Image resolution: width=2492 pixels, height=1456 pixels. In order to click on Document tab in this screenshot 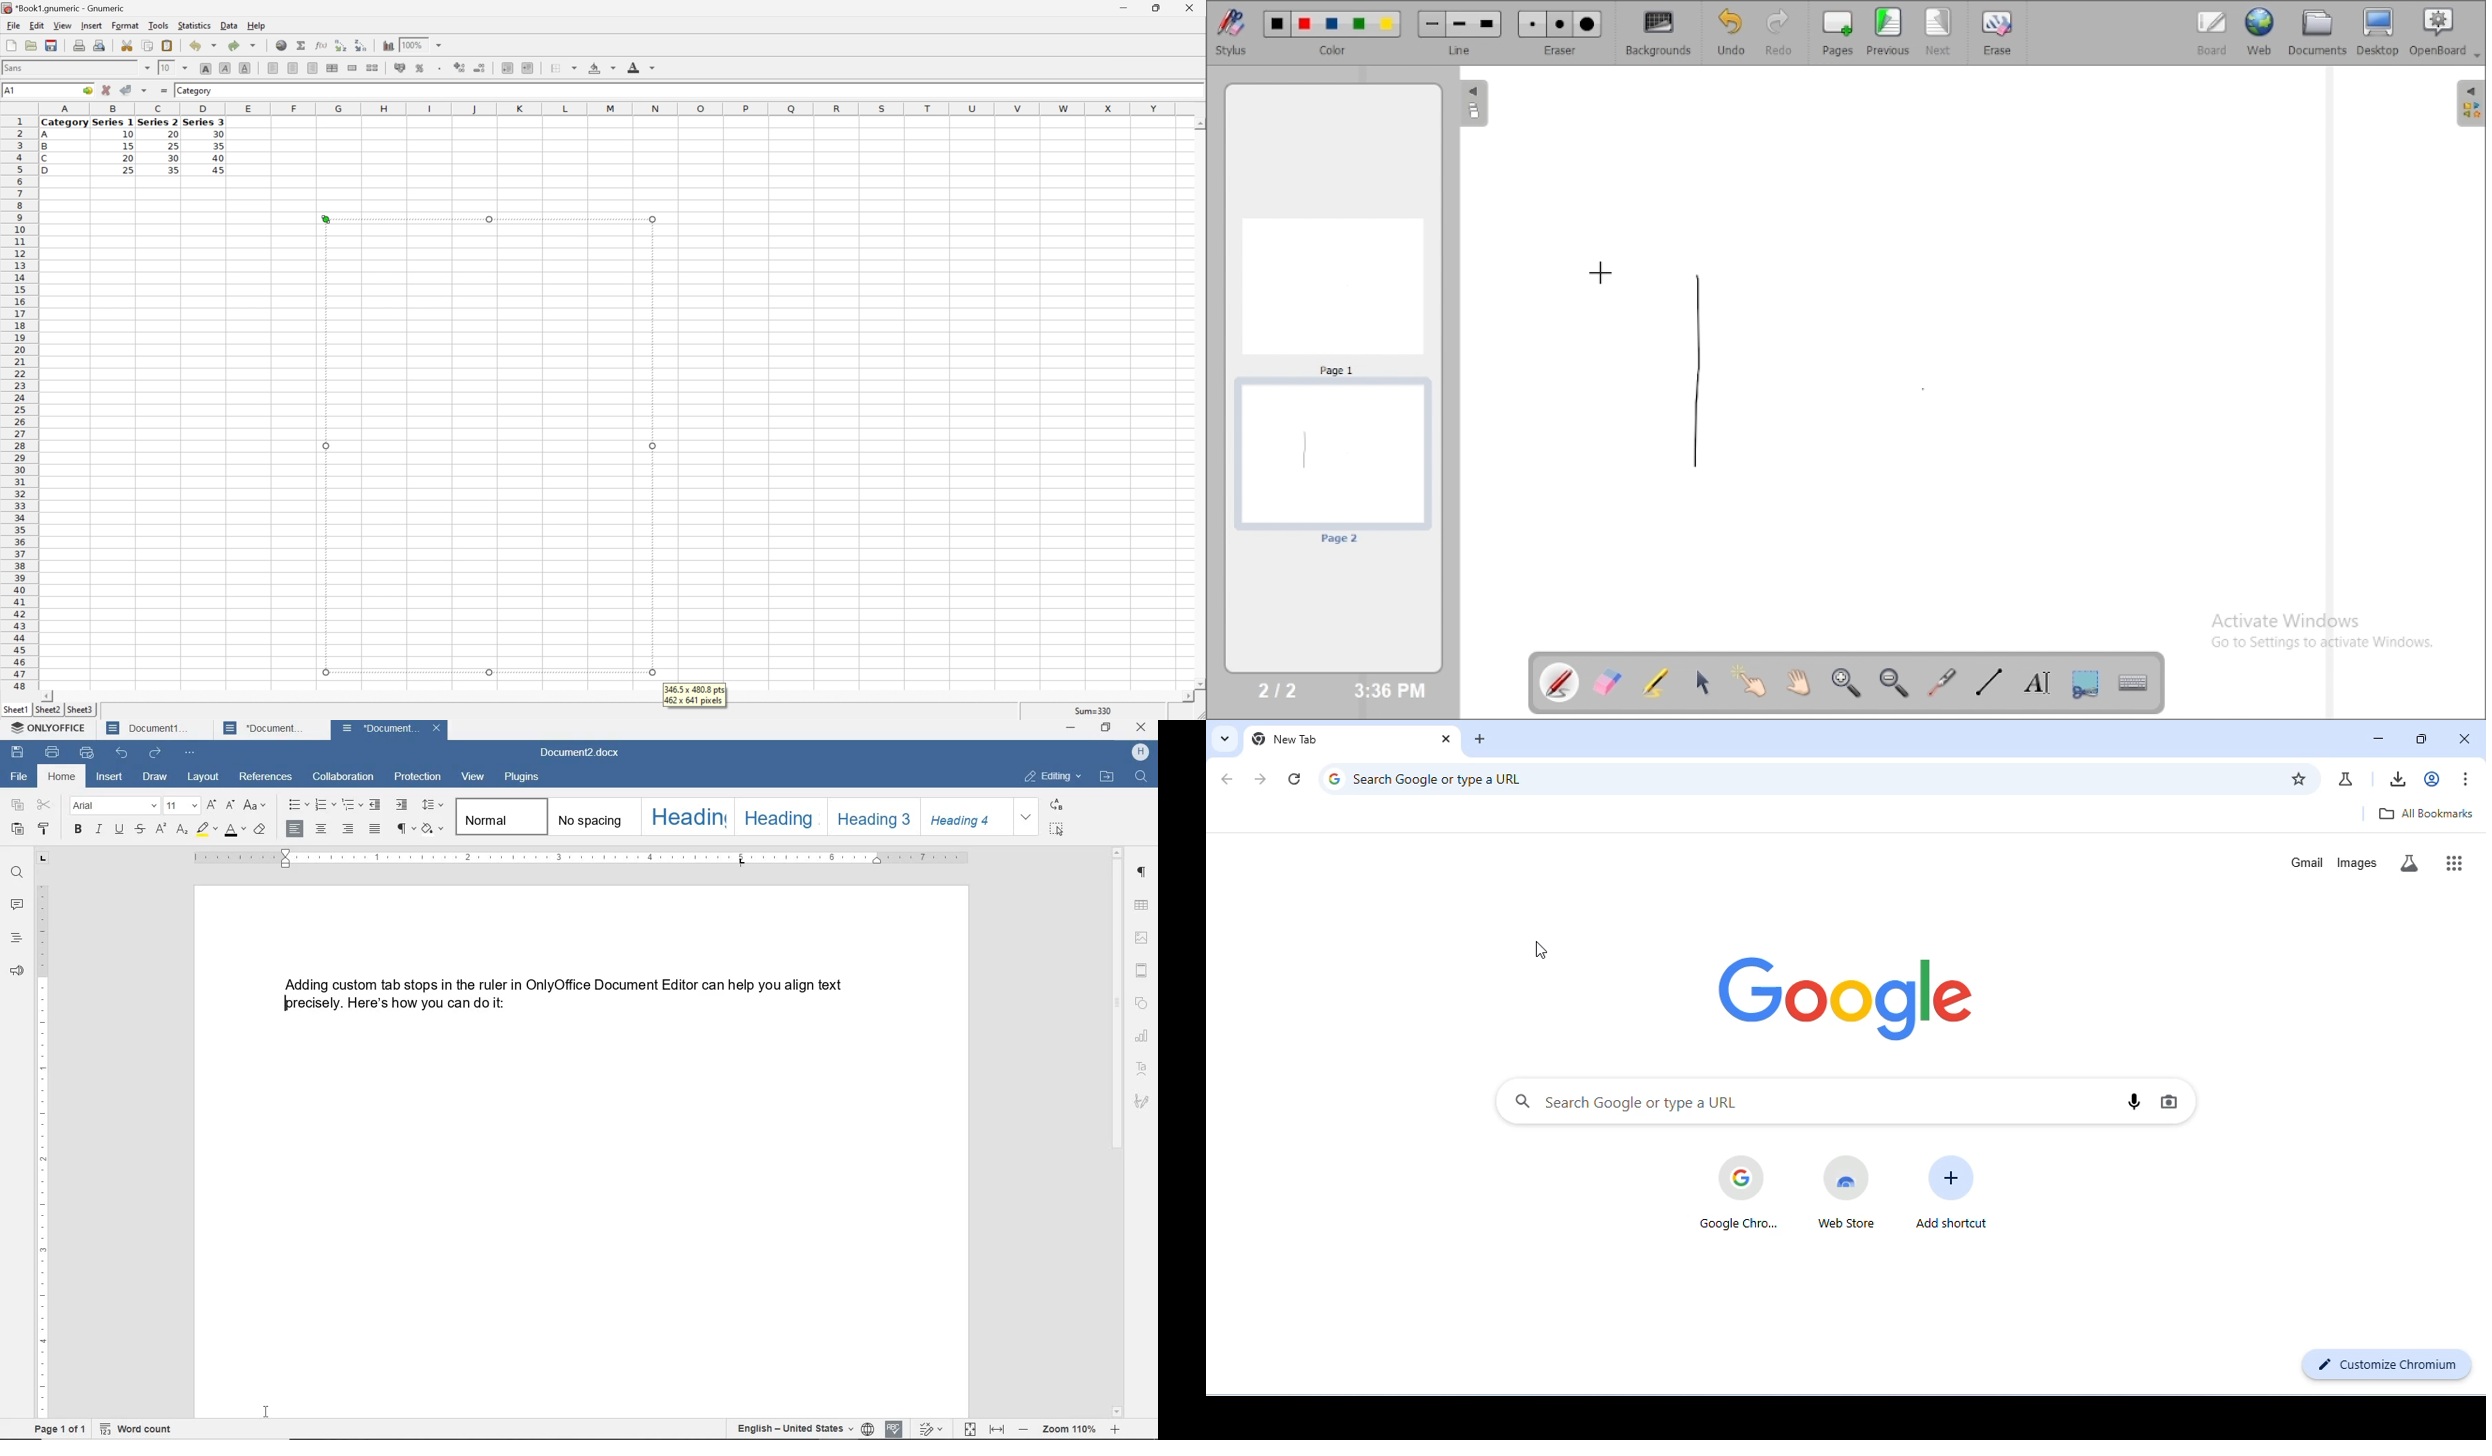, I will do `click(267, 729)`.